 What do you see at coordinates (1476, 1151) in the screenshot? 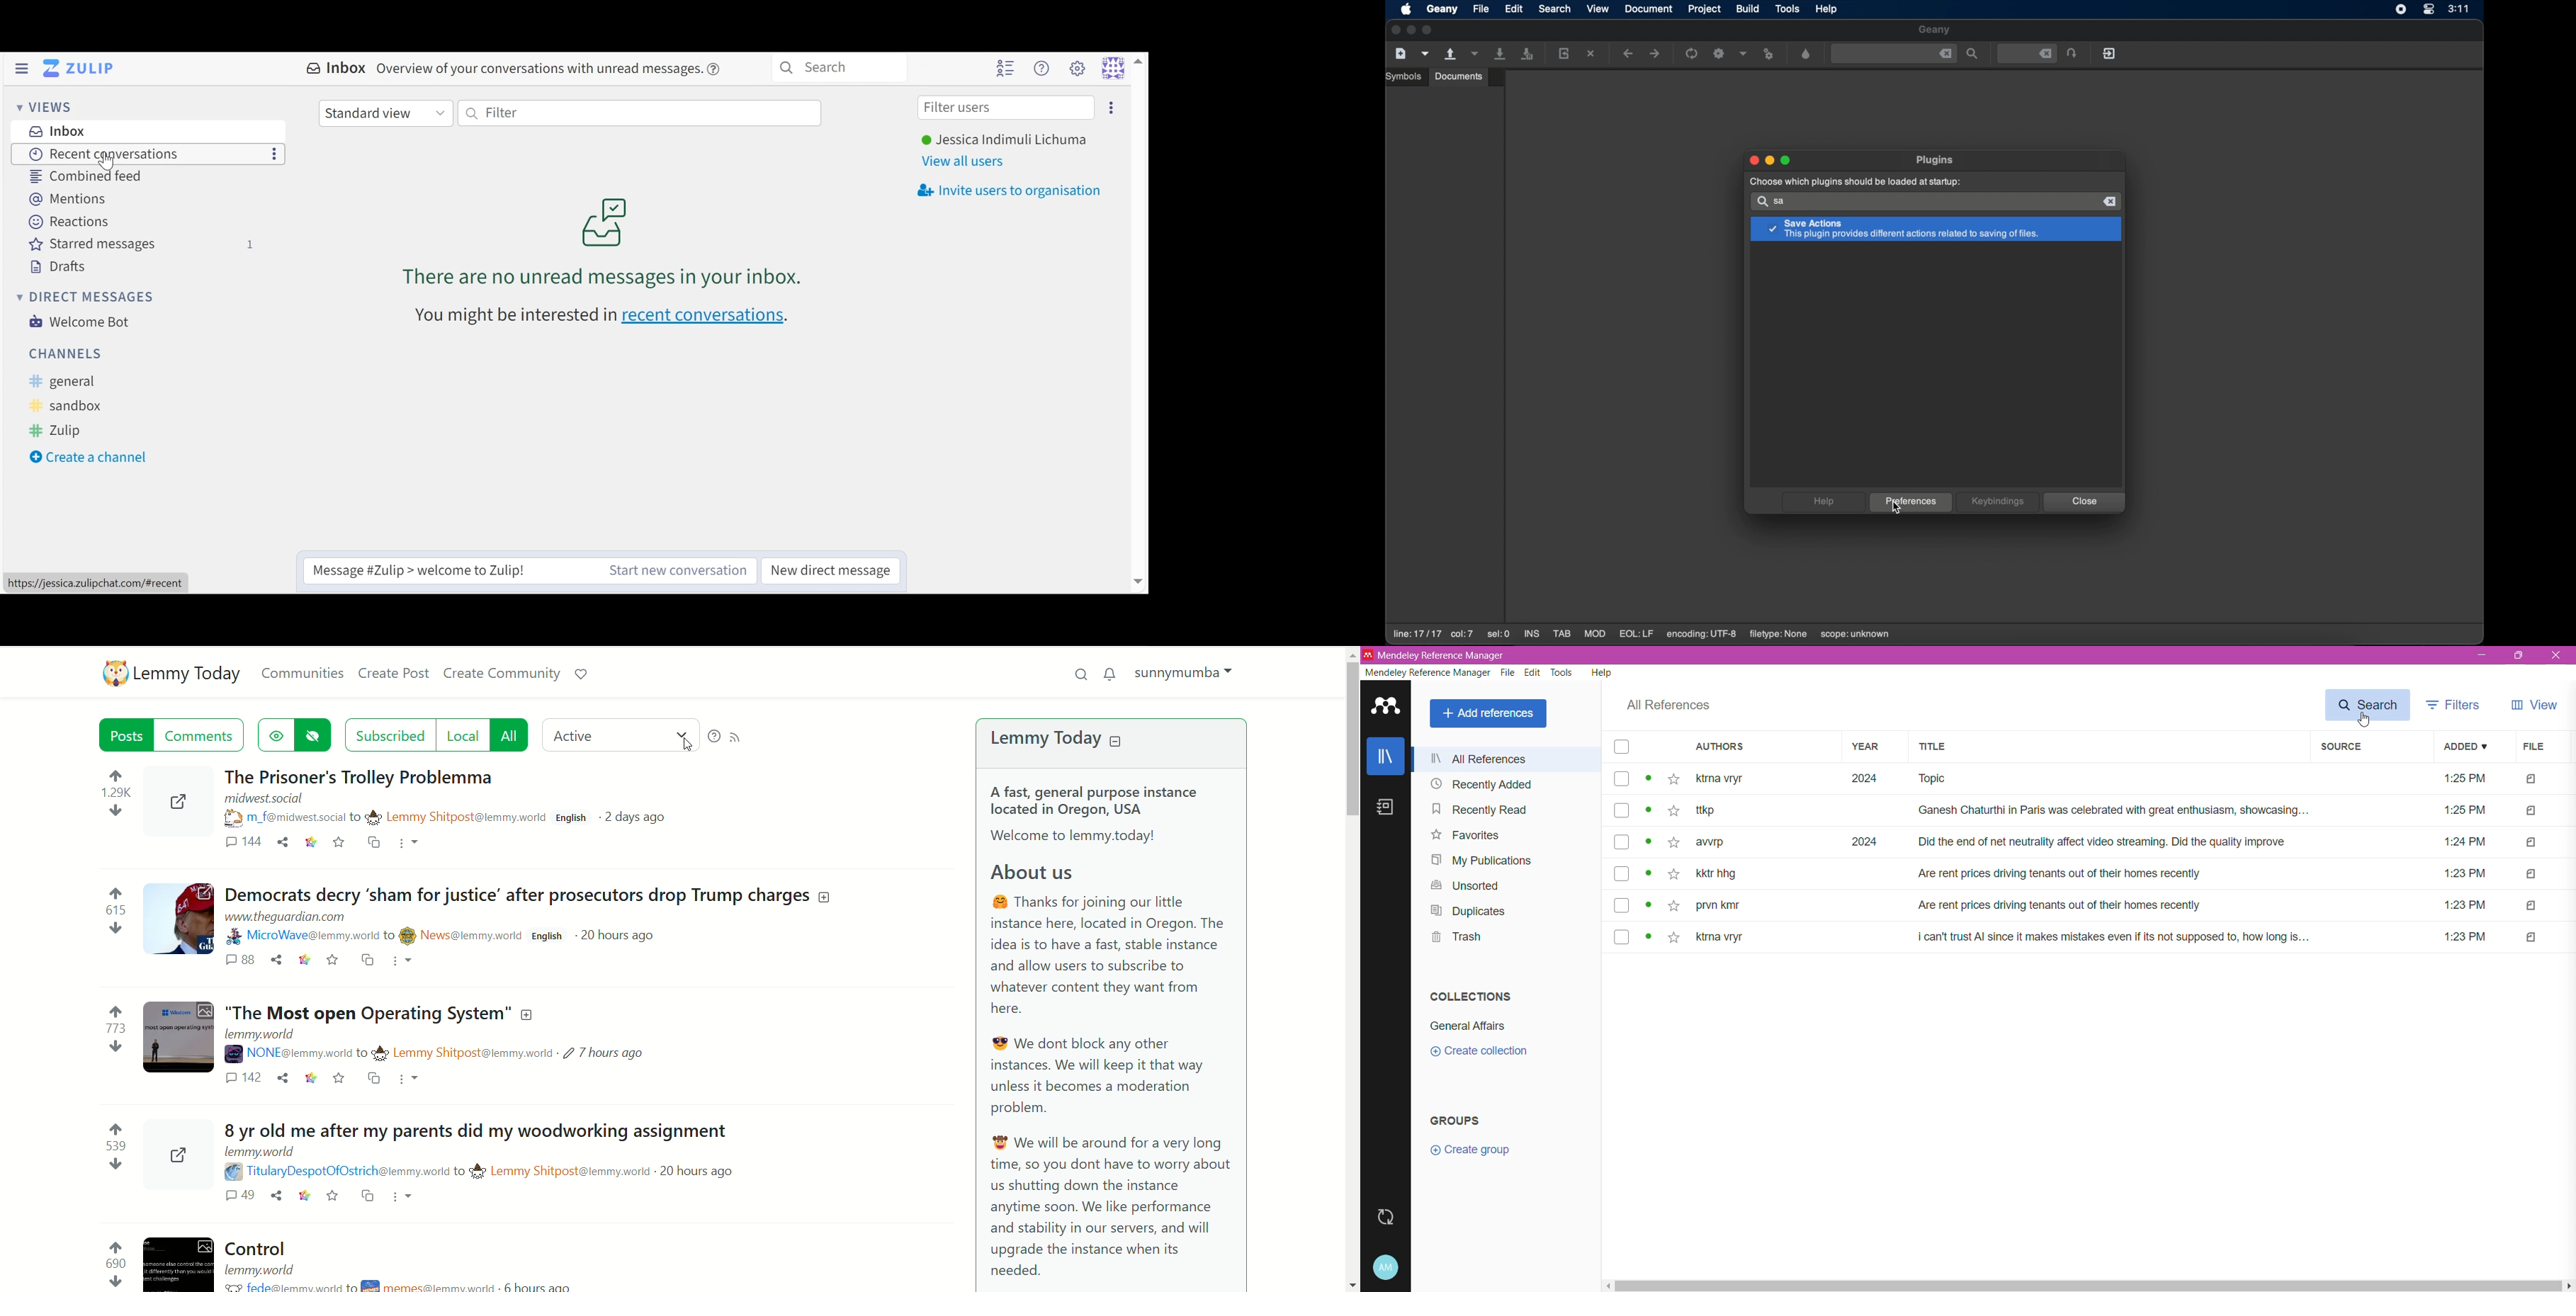
I see `Click to Create New Group` at bounding box center [1476, 1151].